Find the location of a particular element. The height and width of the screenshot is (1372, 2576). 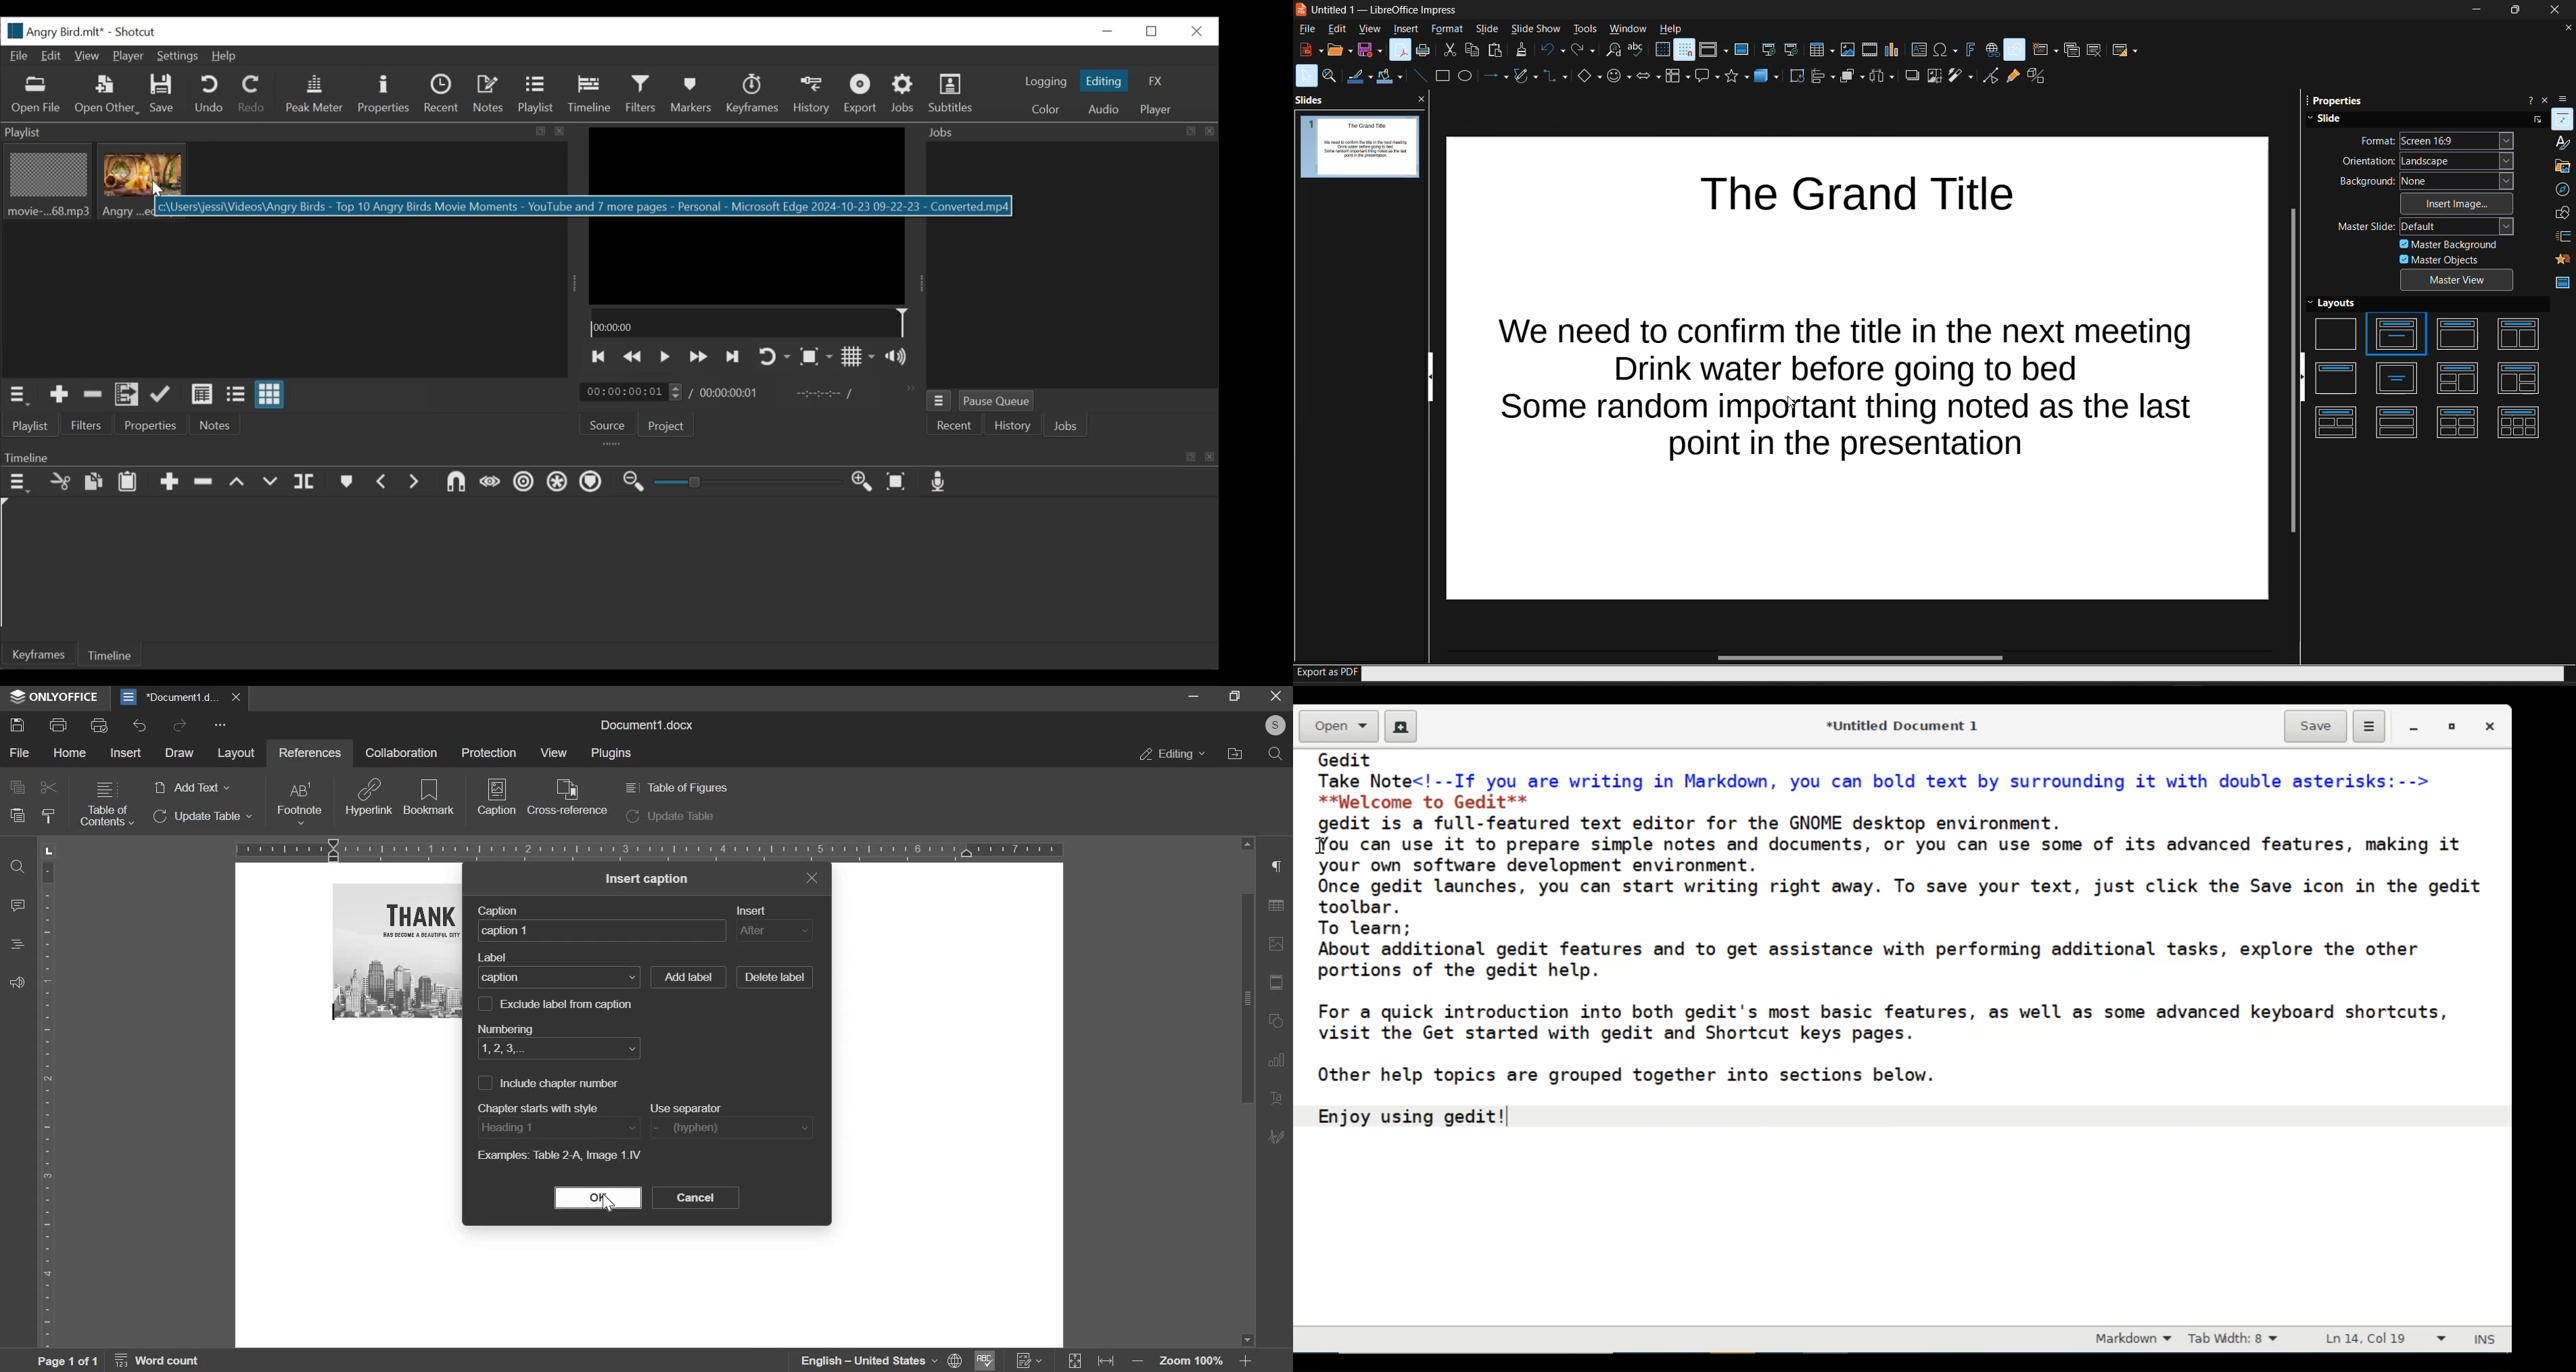

delete label is located at coordinates (774, 978).